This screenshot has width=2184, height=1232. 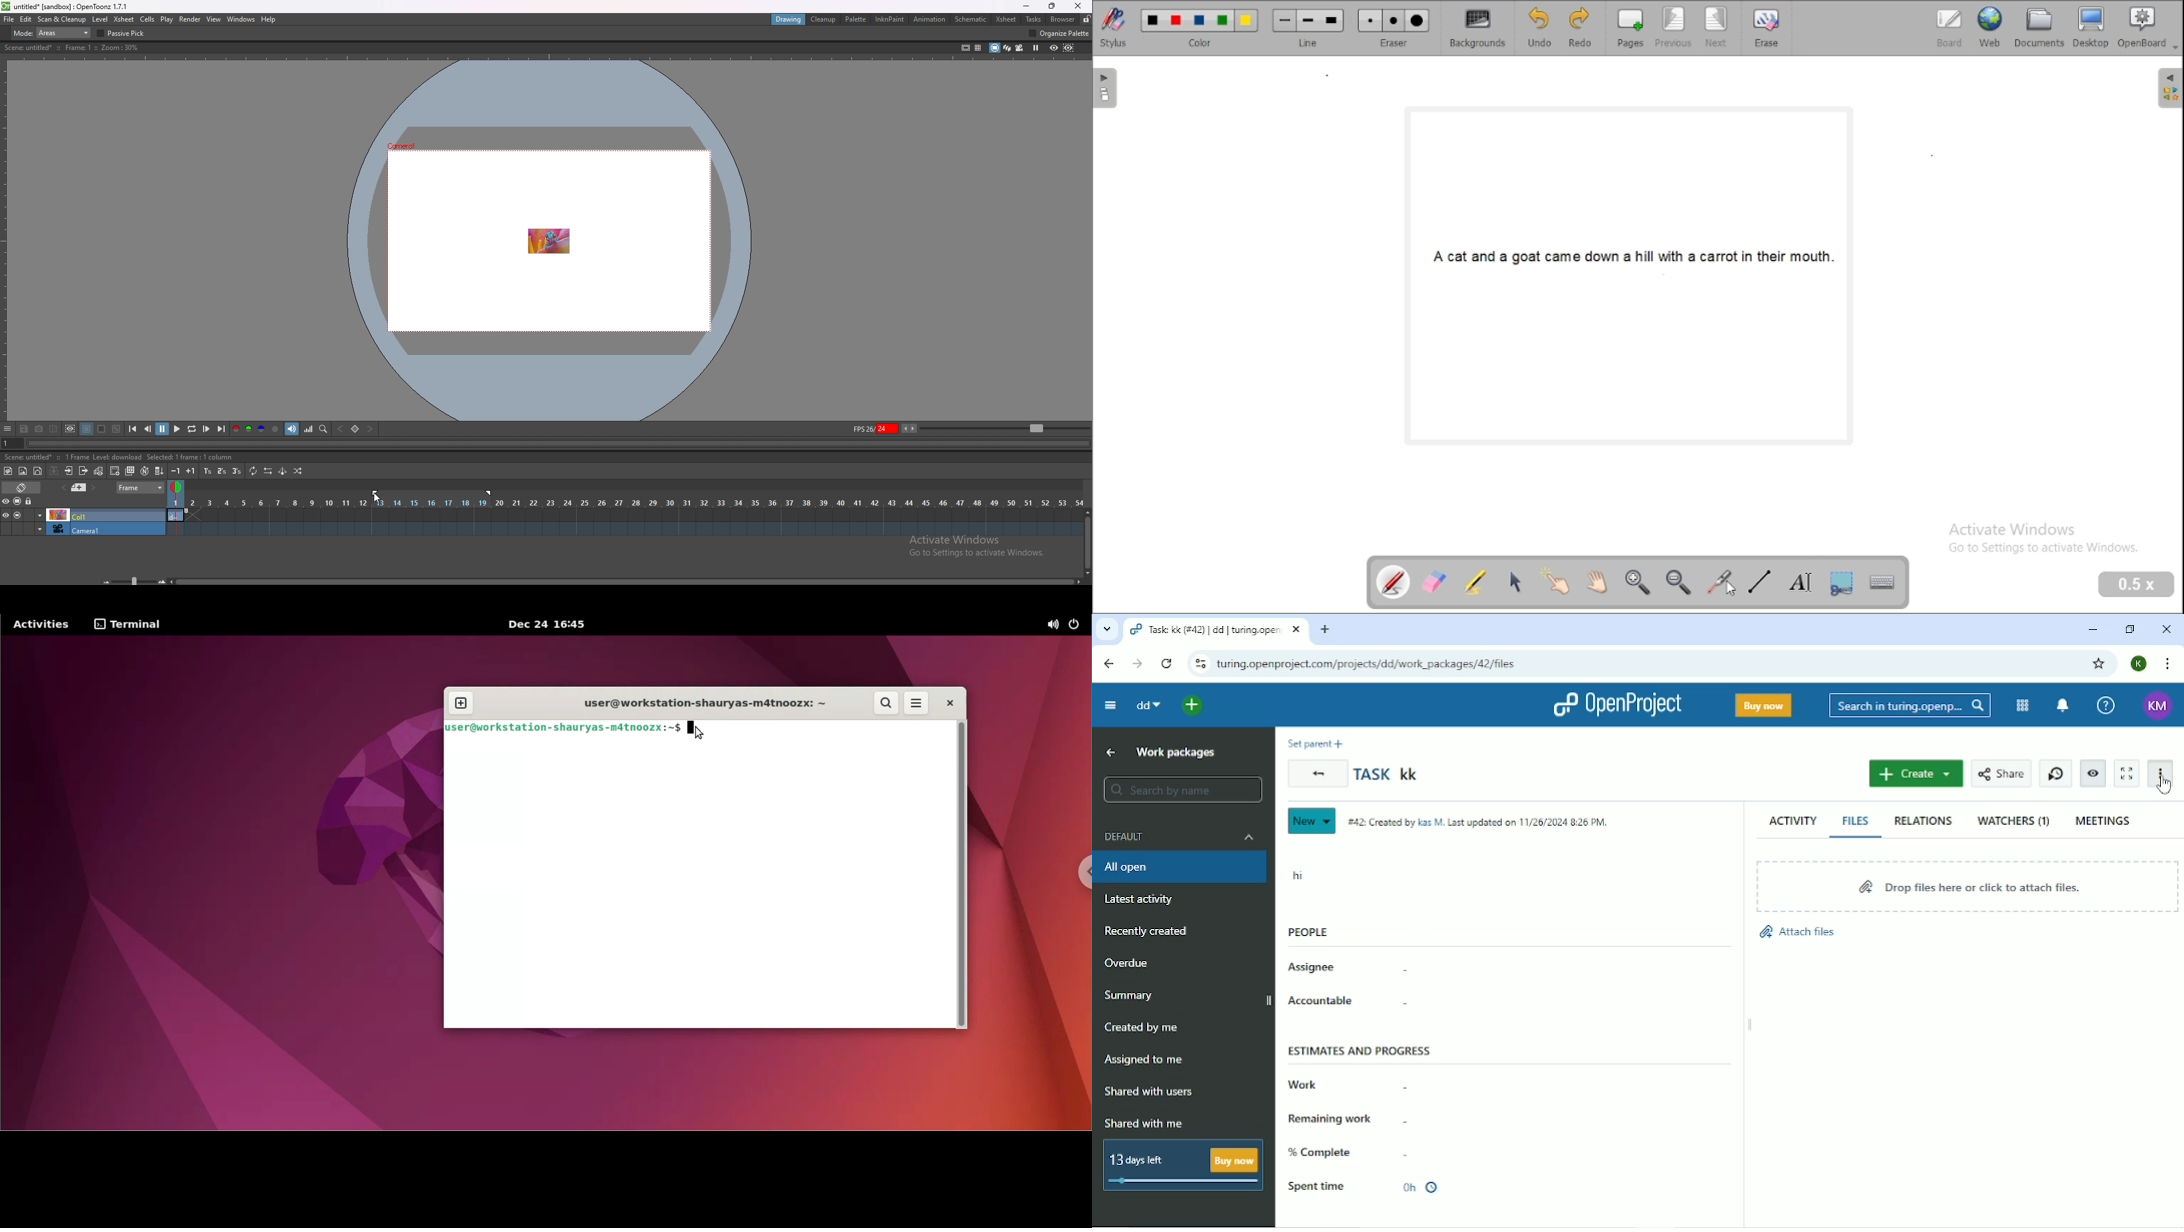 I want to click on dd, so click(x=1148, y=706).